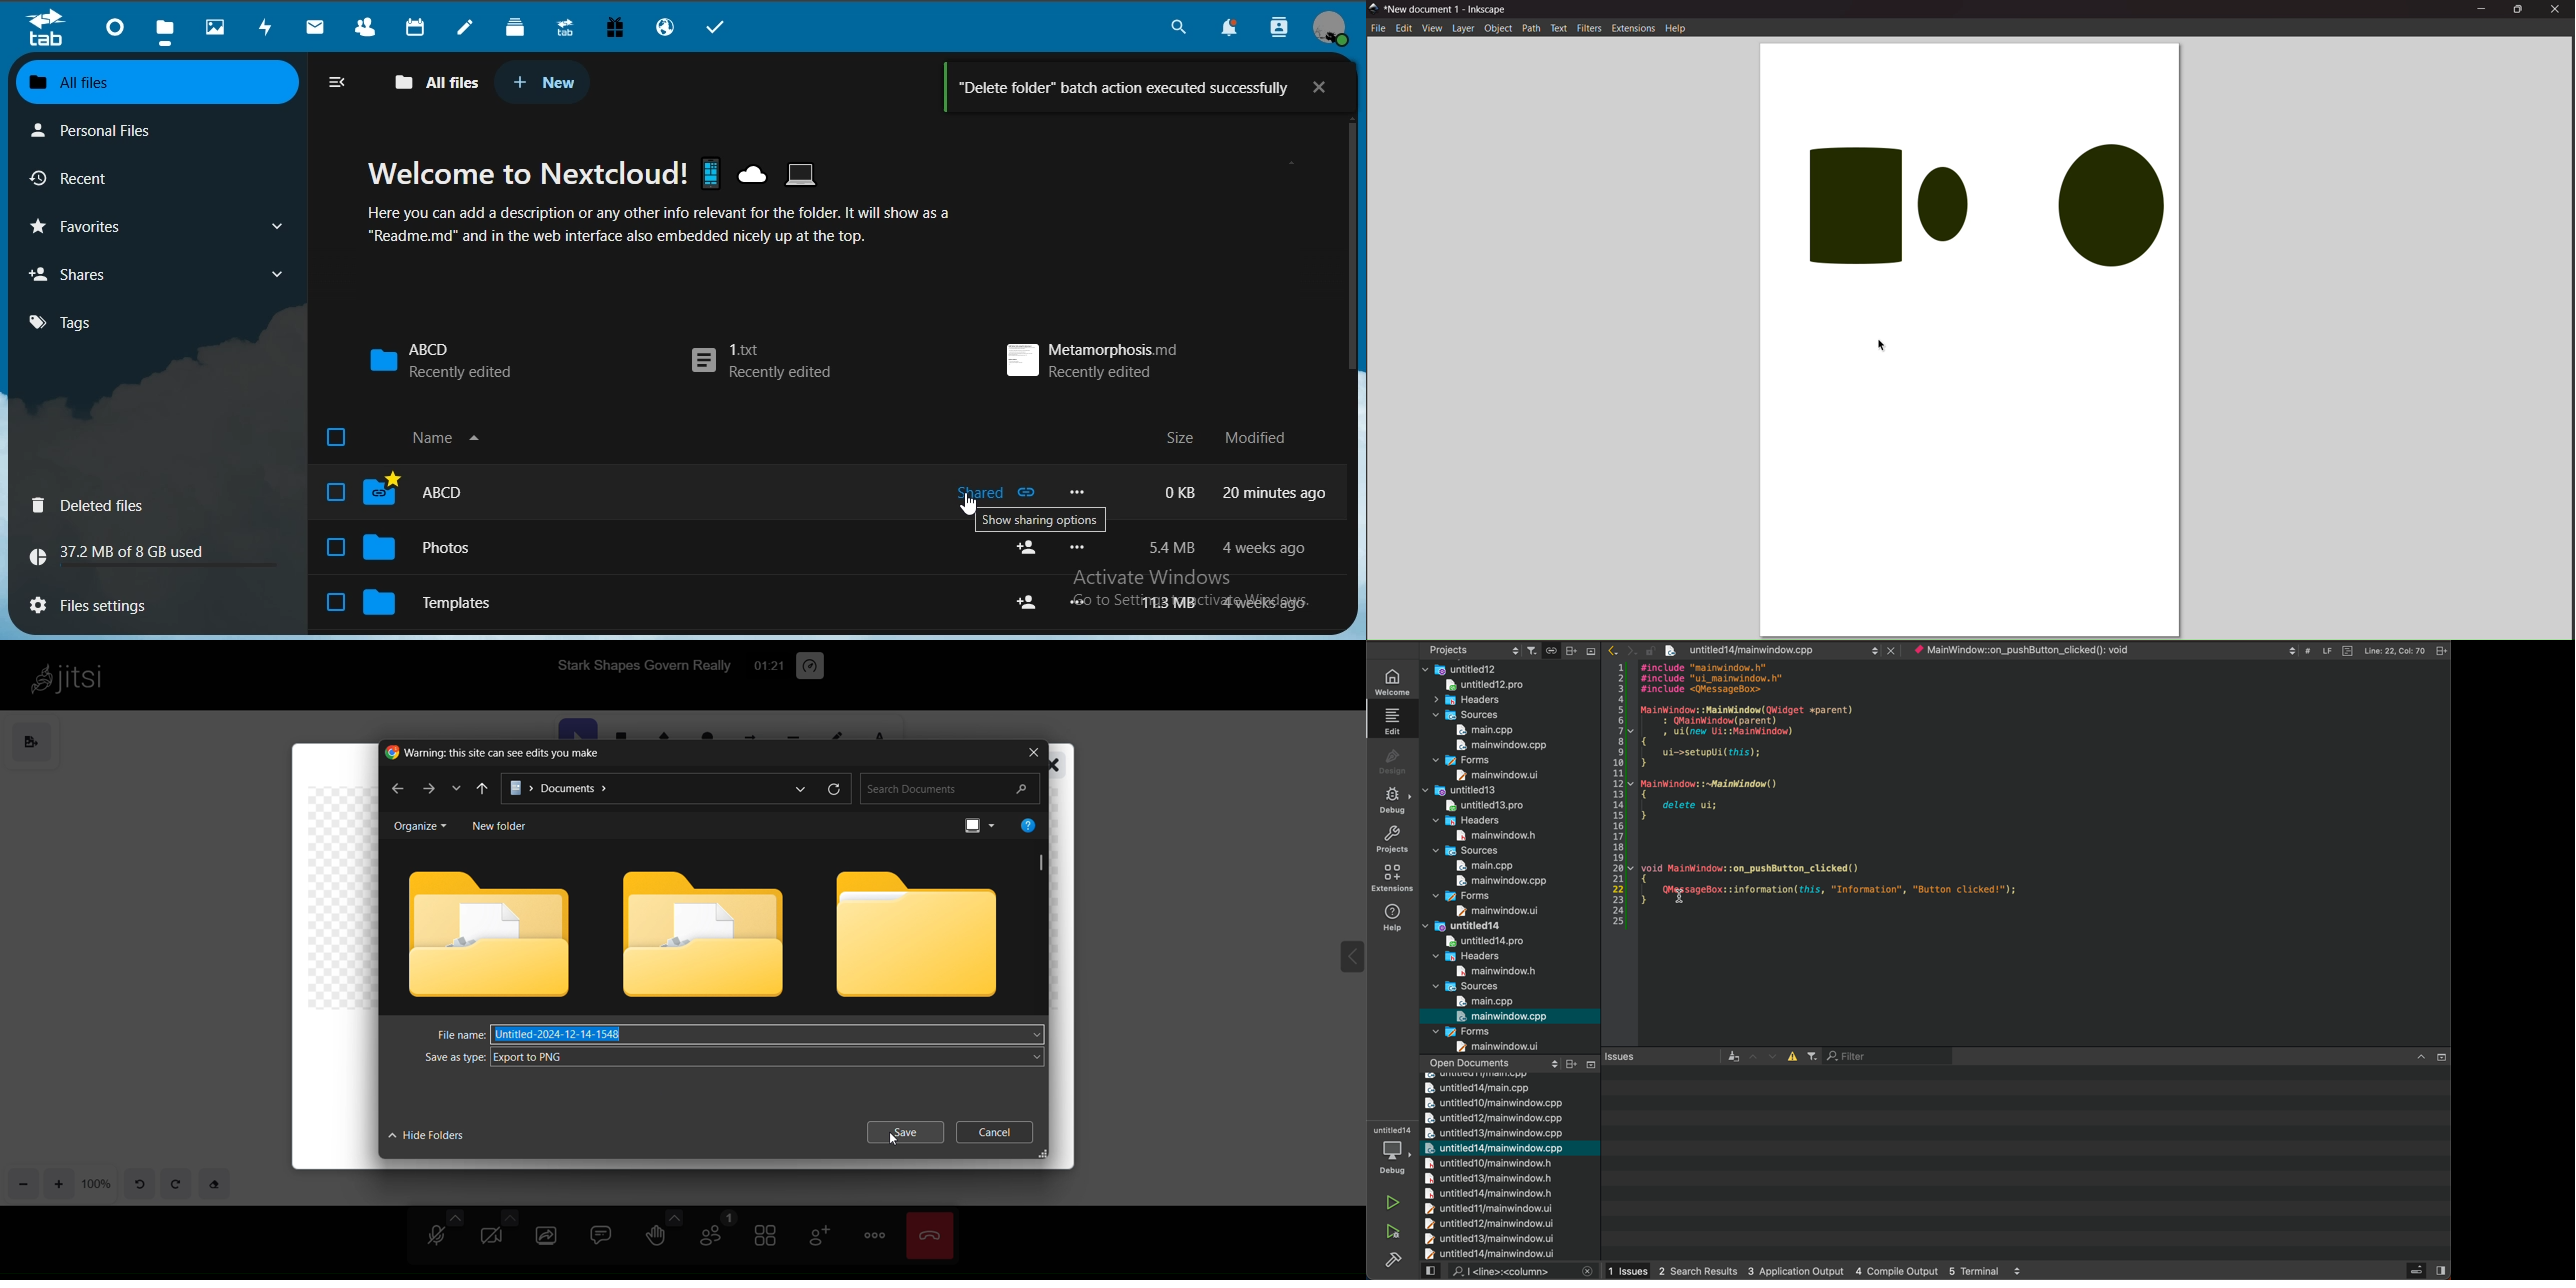 The width and height of the screenshot is (2576, 1288). Describe the element at coordinates (1467, 715) in the screenshot. I see `sources` at that location.